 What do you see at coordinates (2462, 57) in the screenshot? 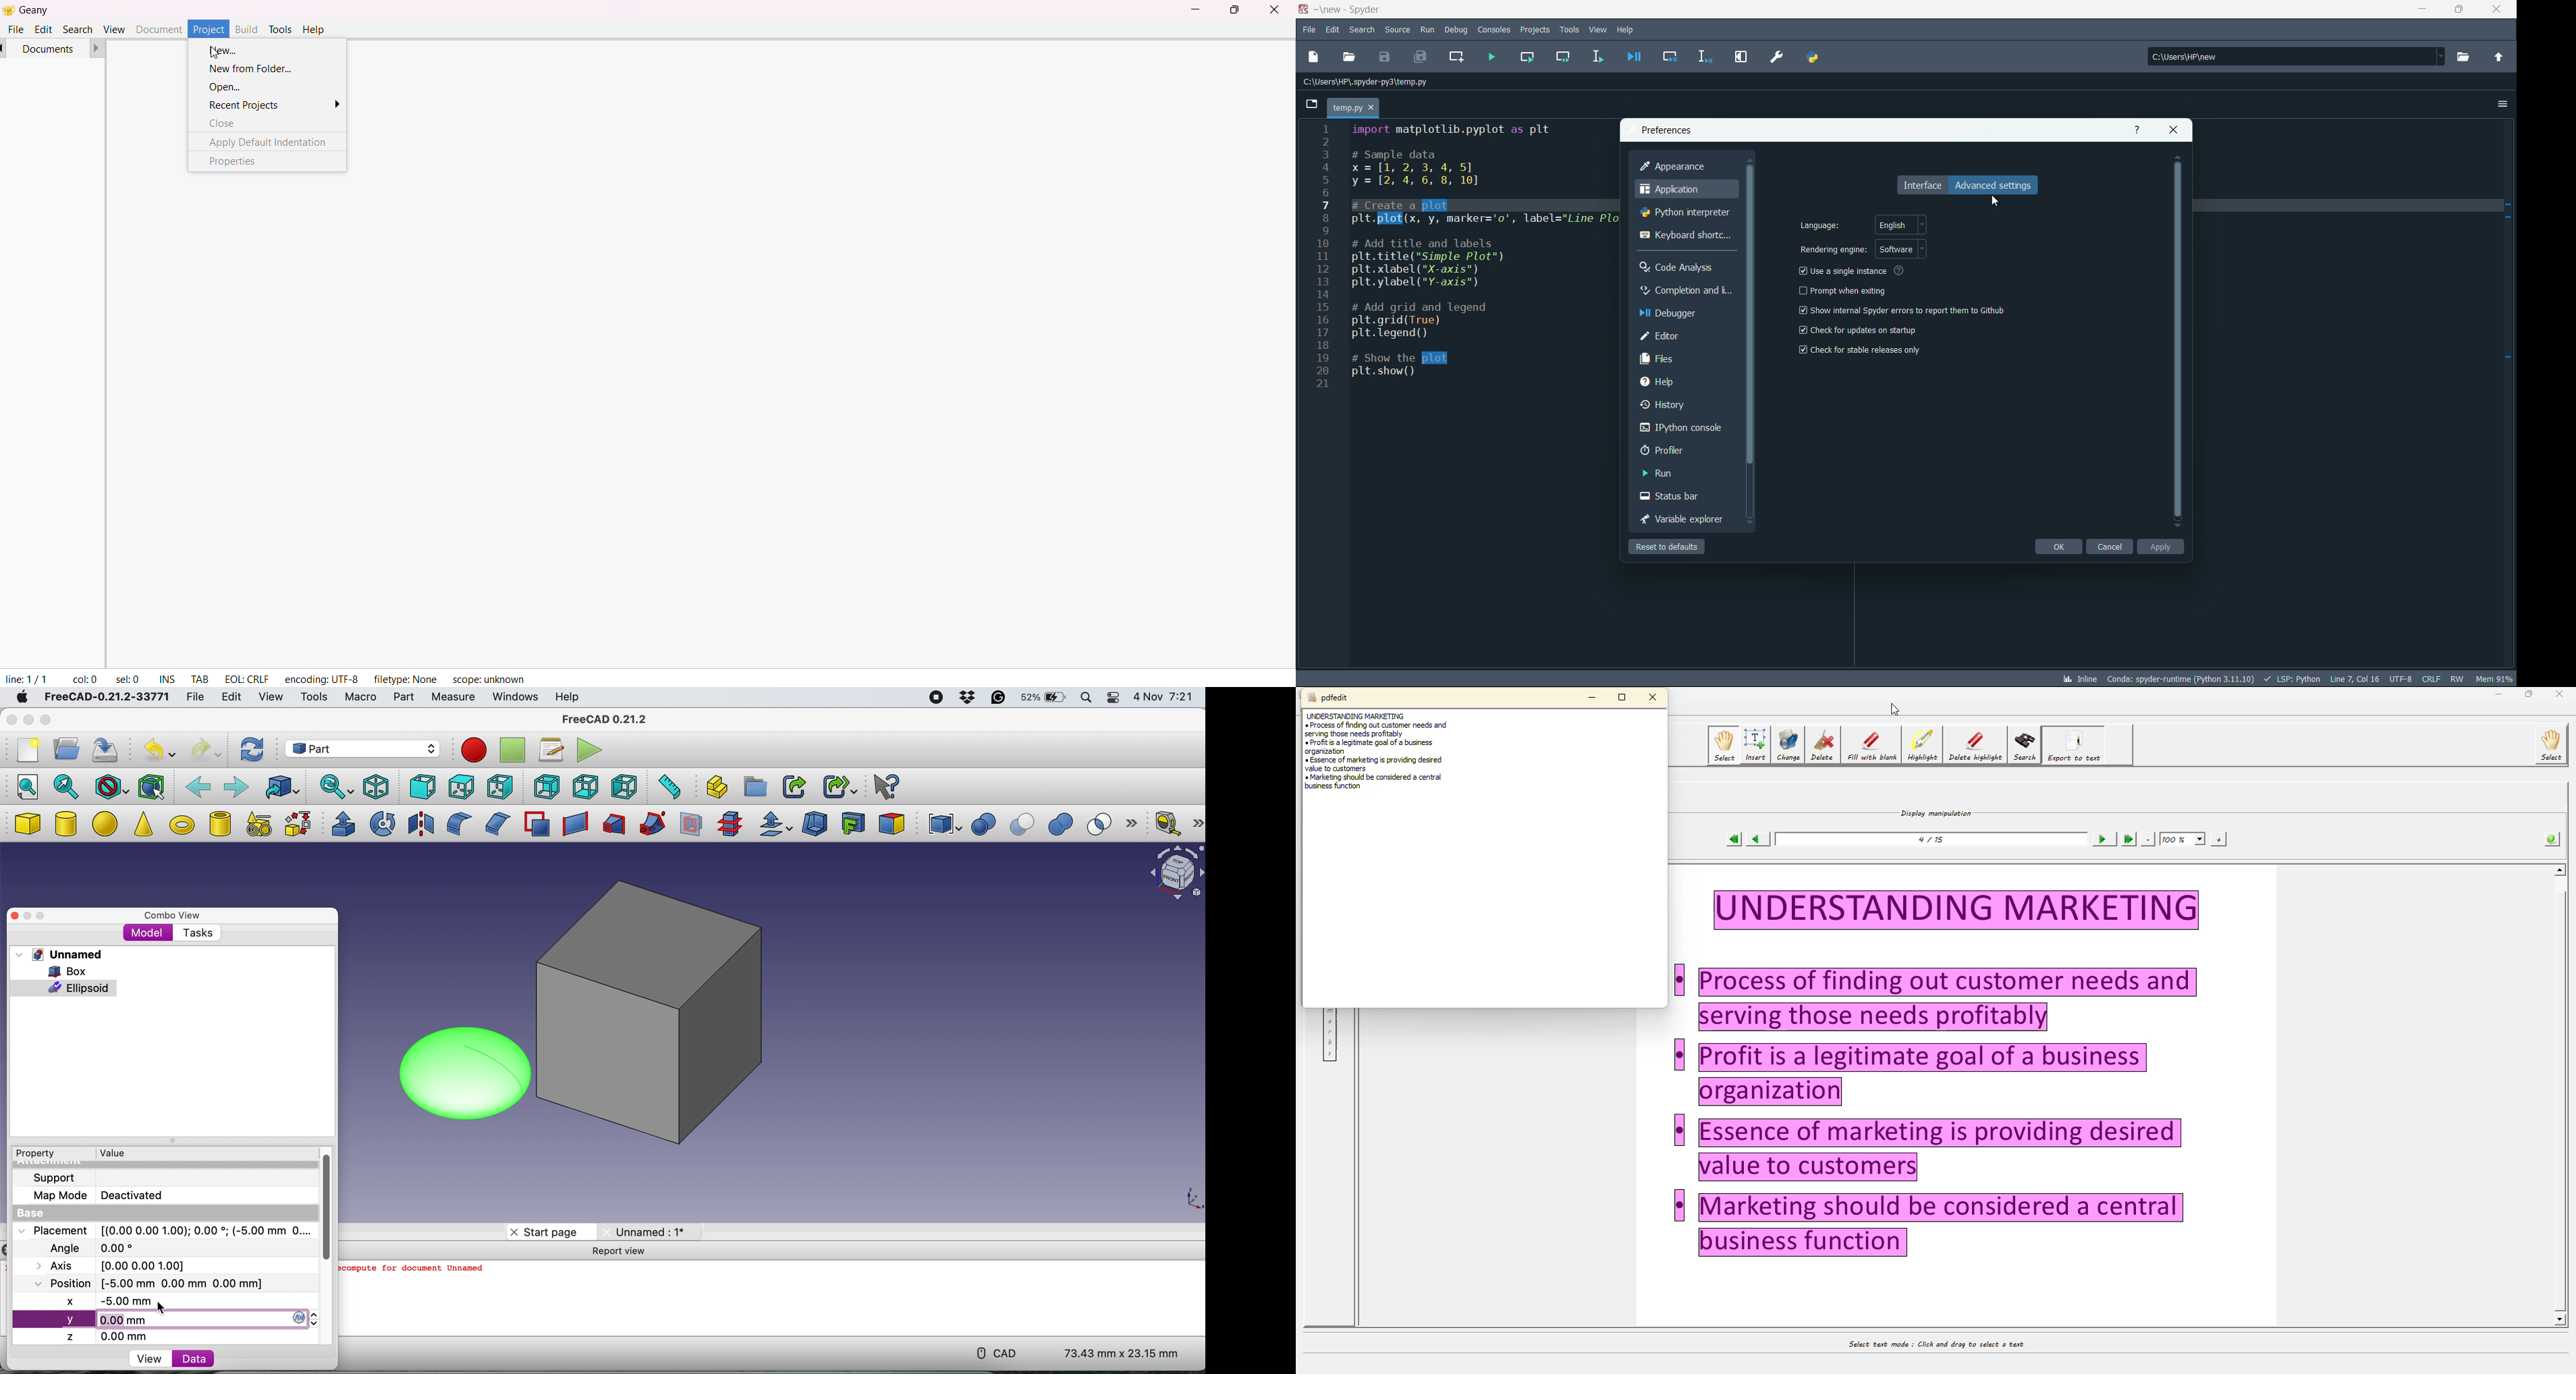
I see `browse directory` at bounding box center [2462, 57].